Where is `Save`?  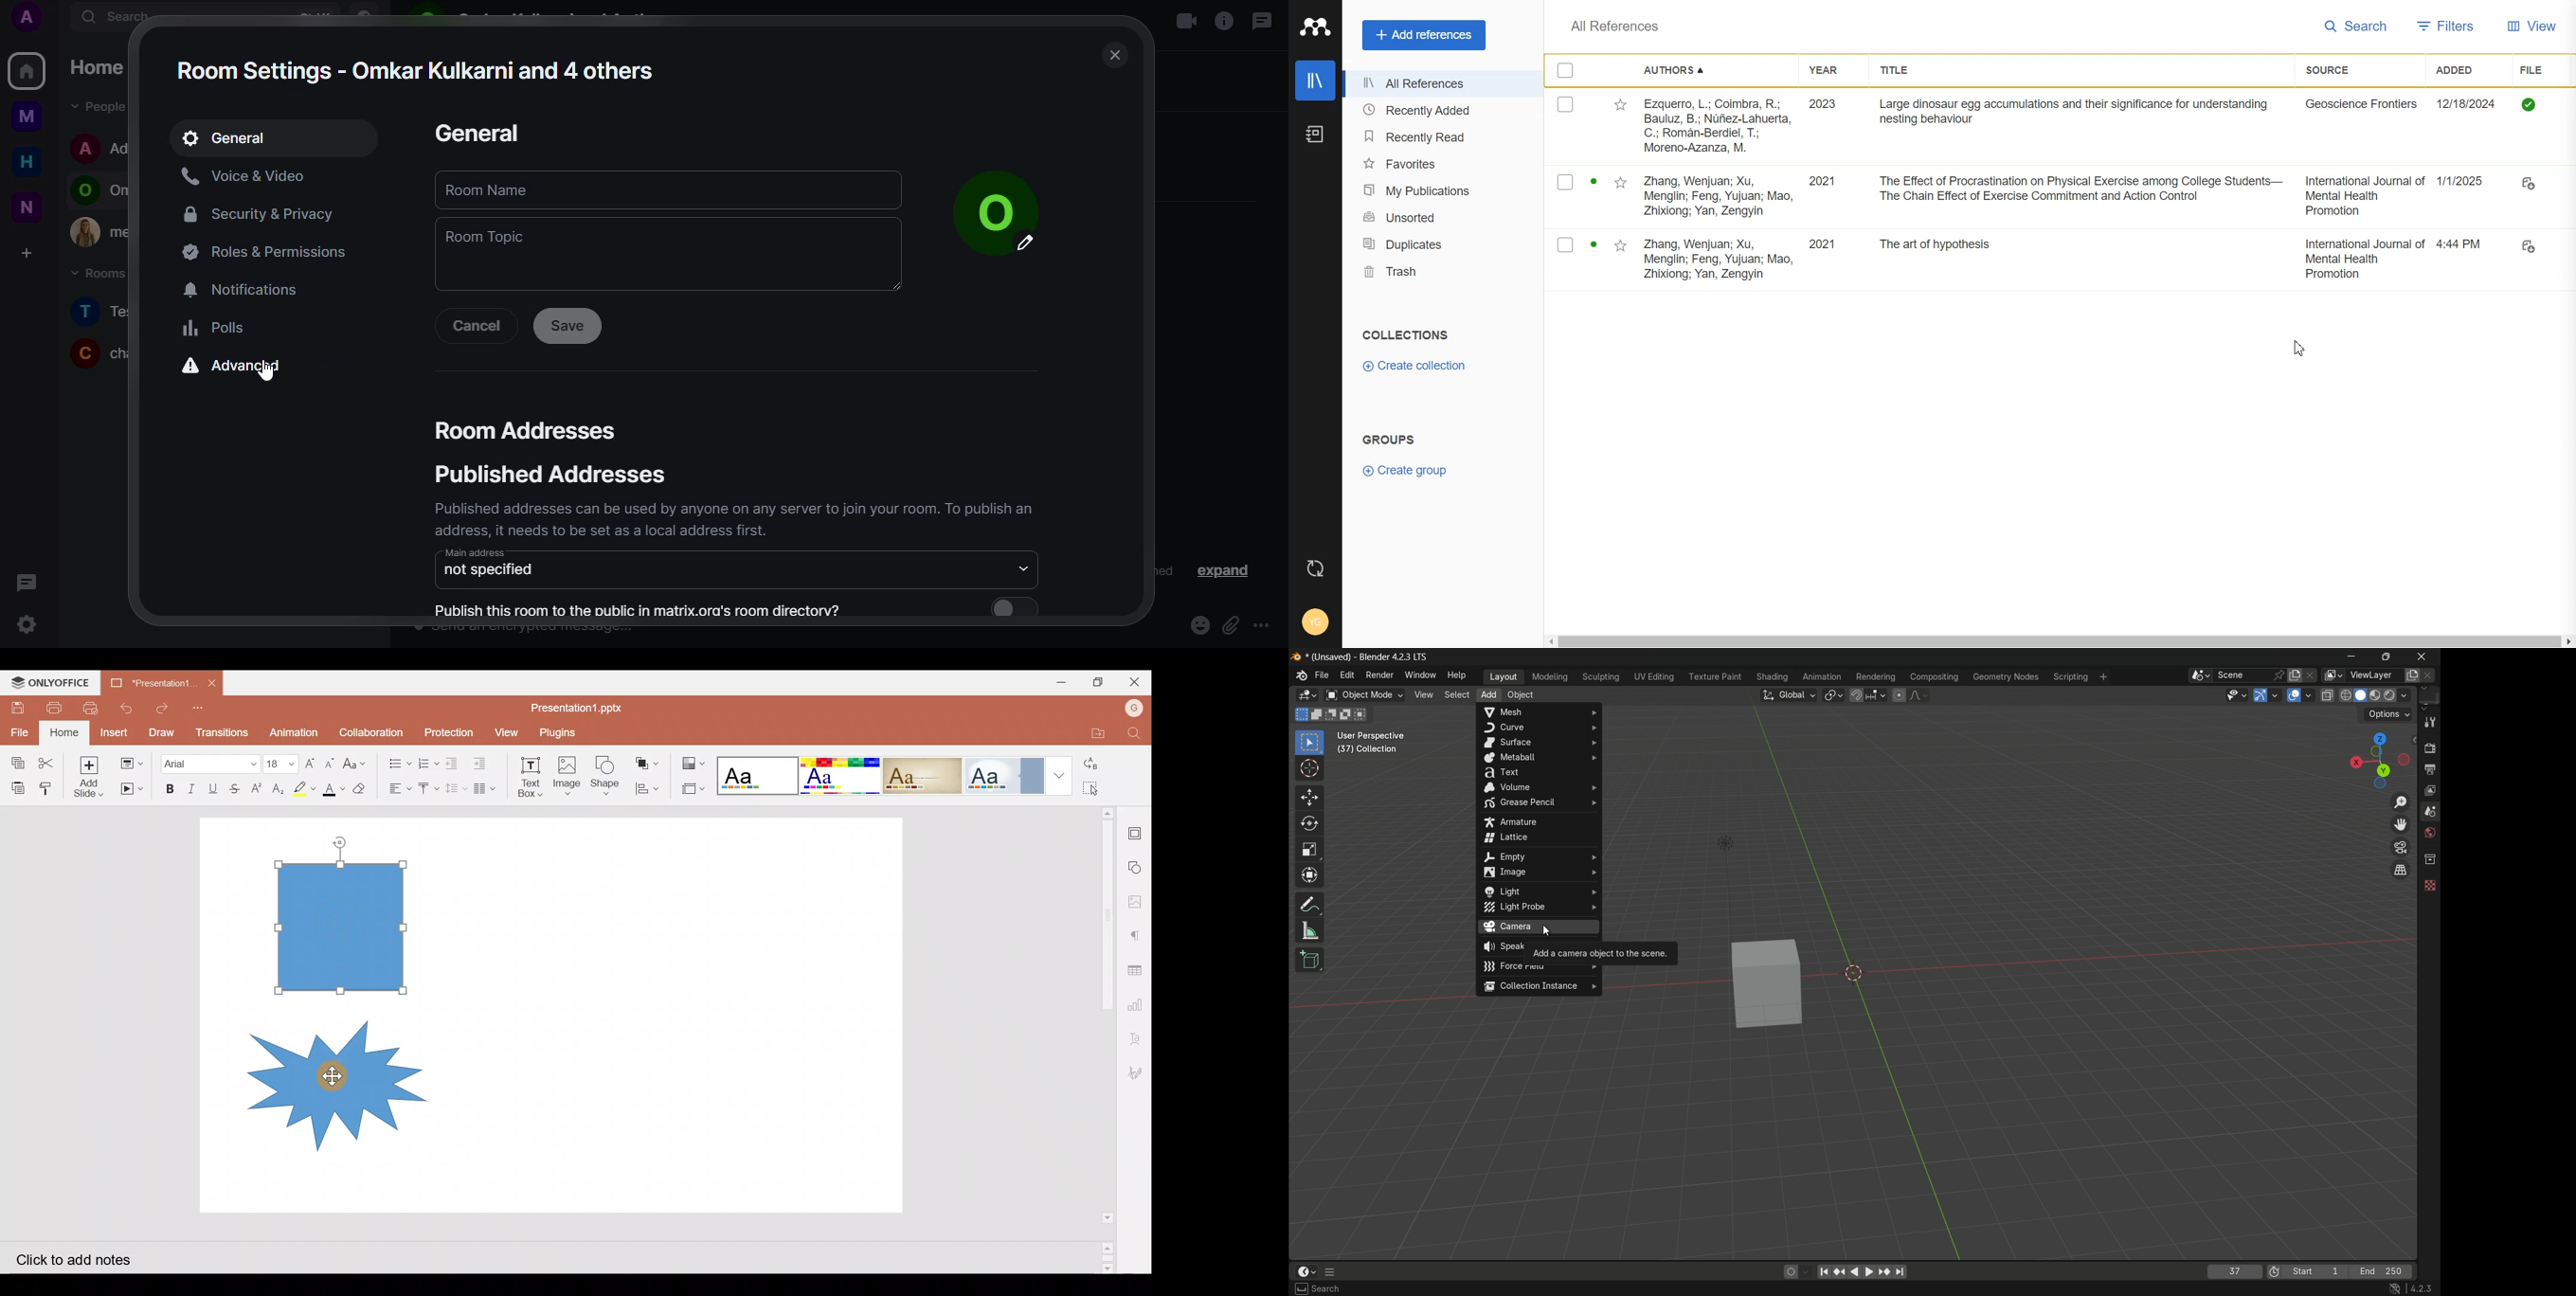
Save is located at coordinates (19, 704).